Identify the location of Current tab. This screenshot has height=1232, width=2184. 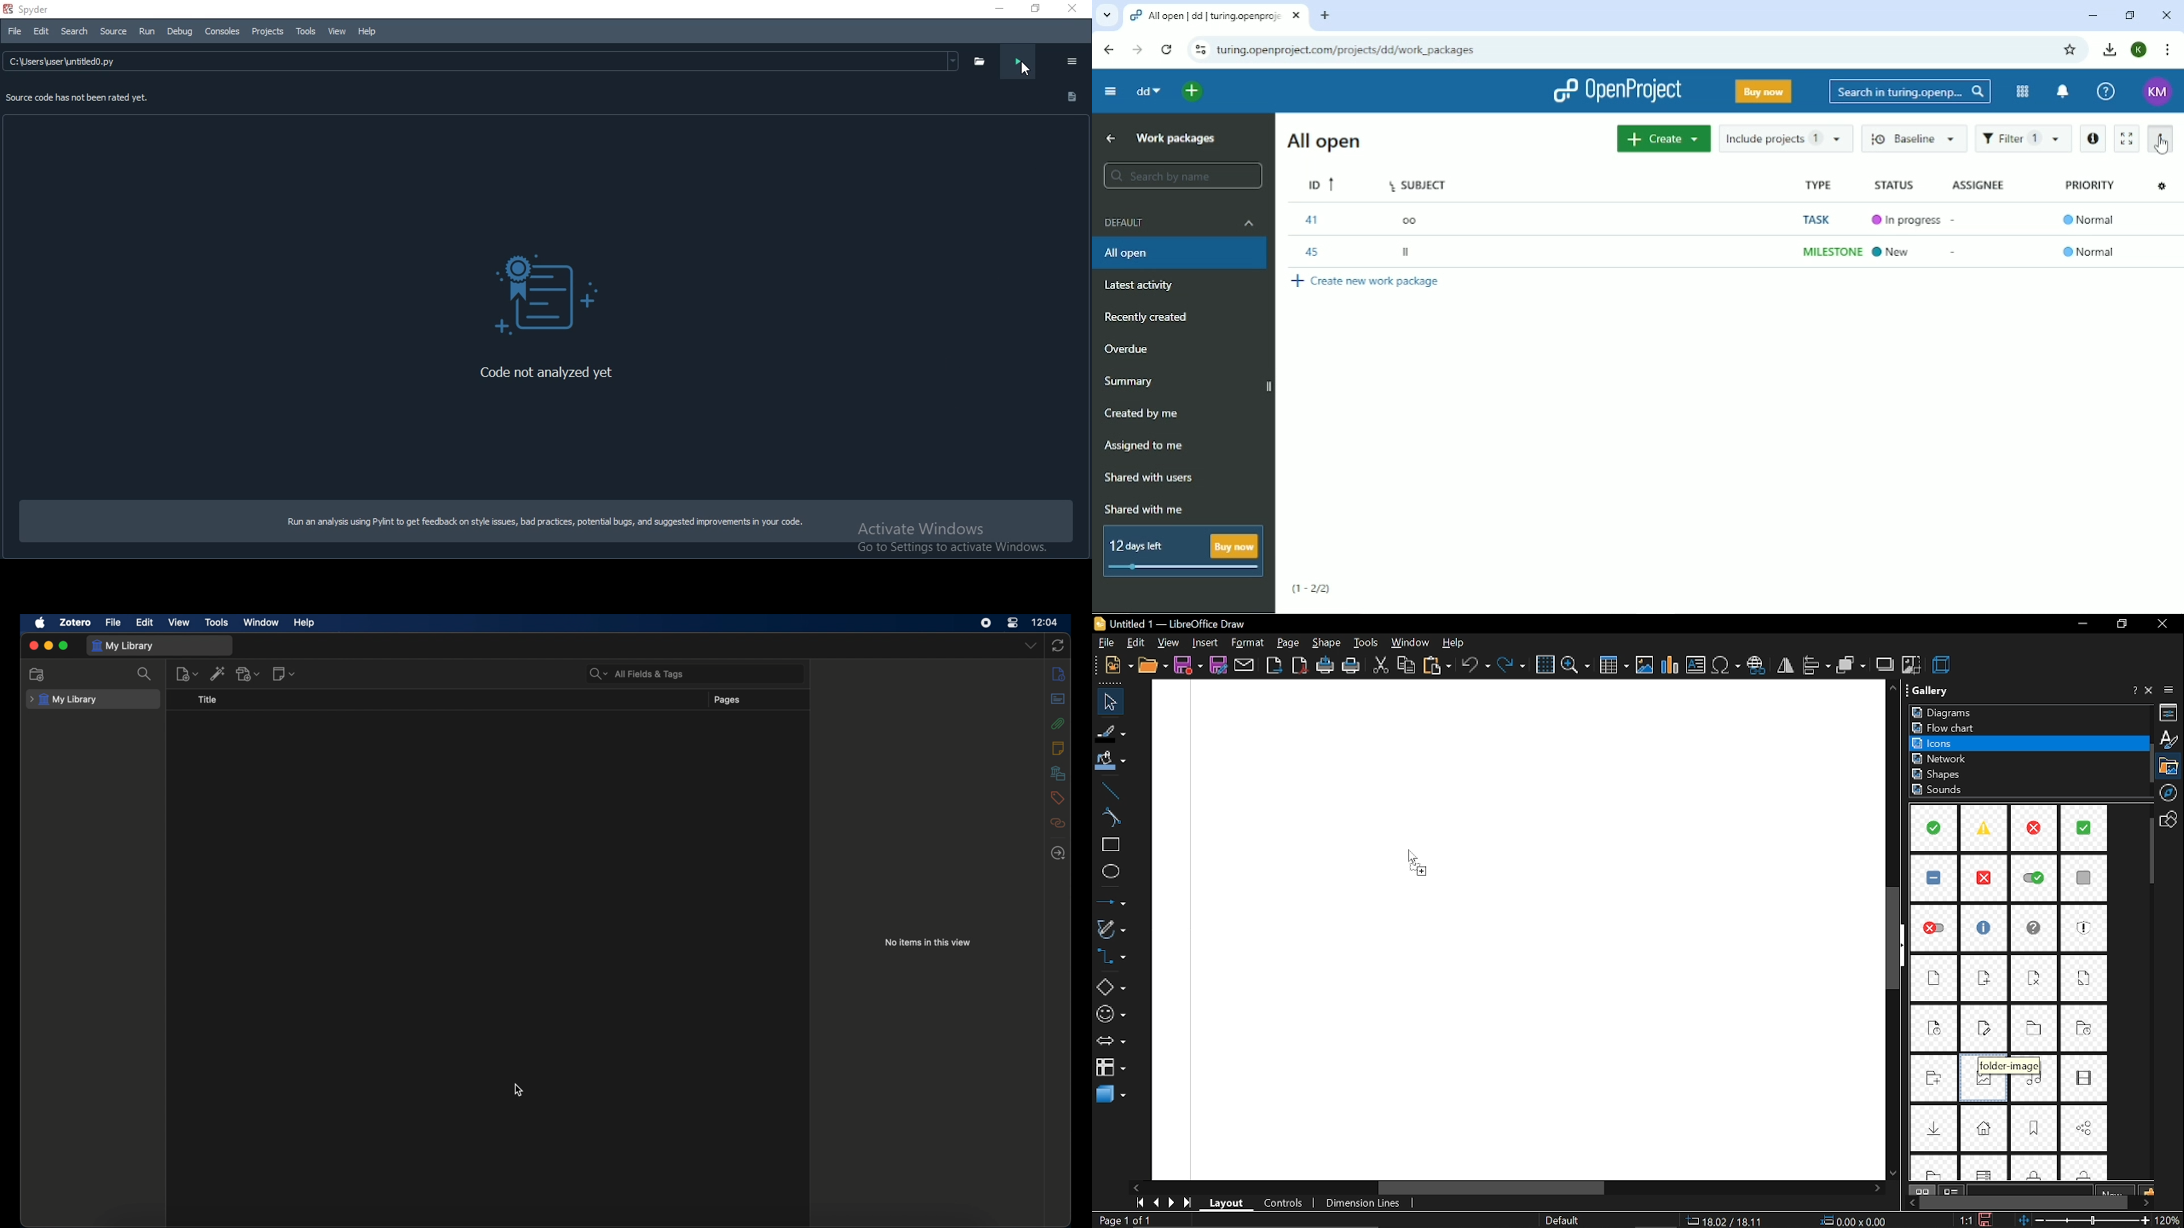
(1218, 16).